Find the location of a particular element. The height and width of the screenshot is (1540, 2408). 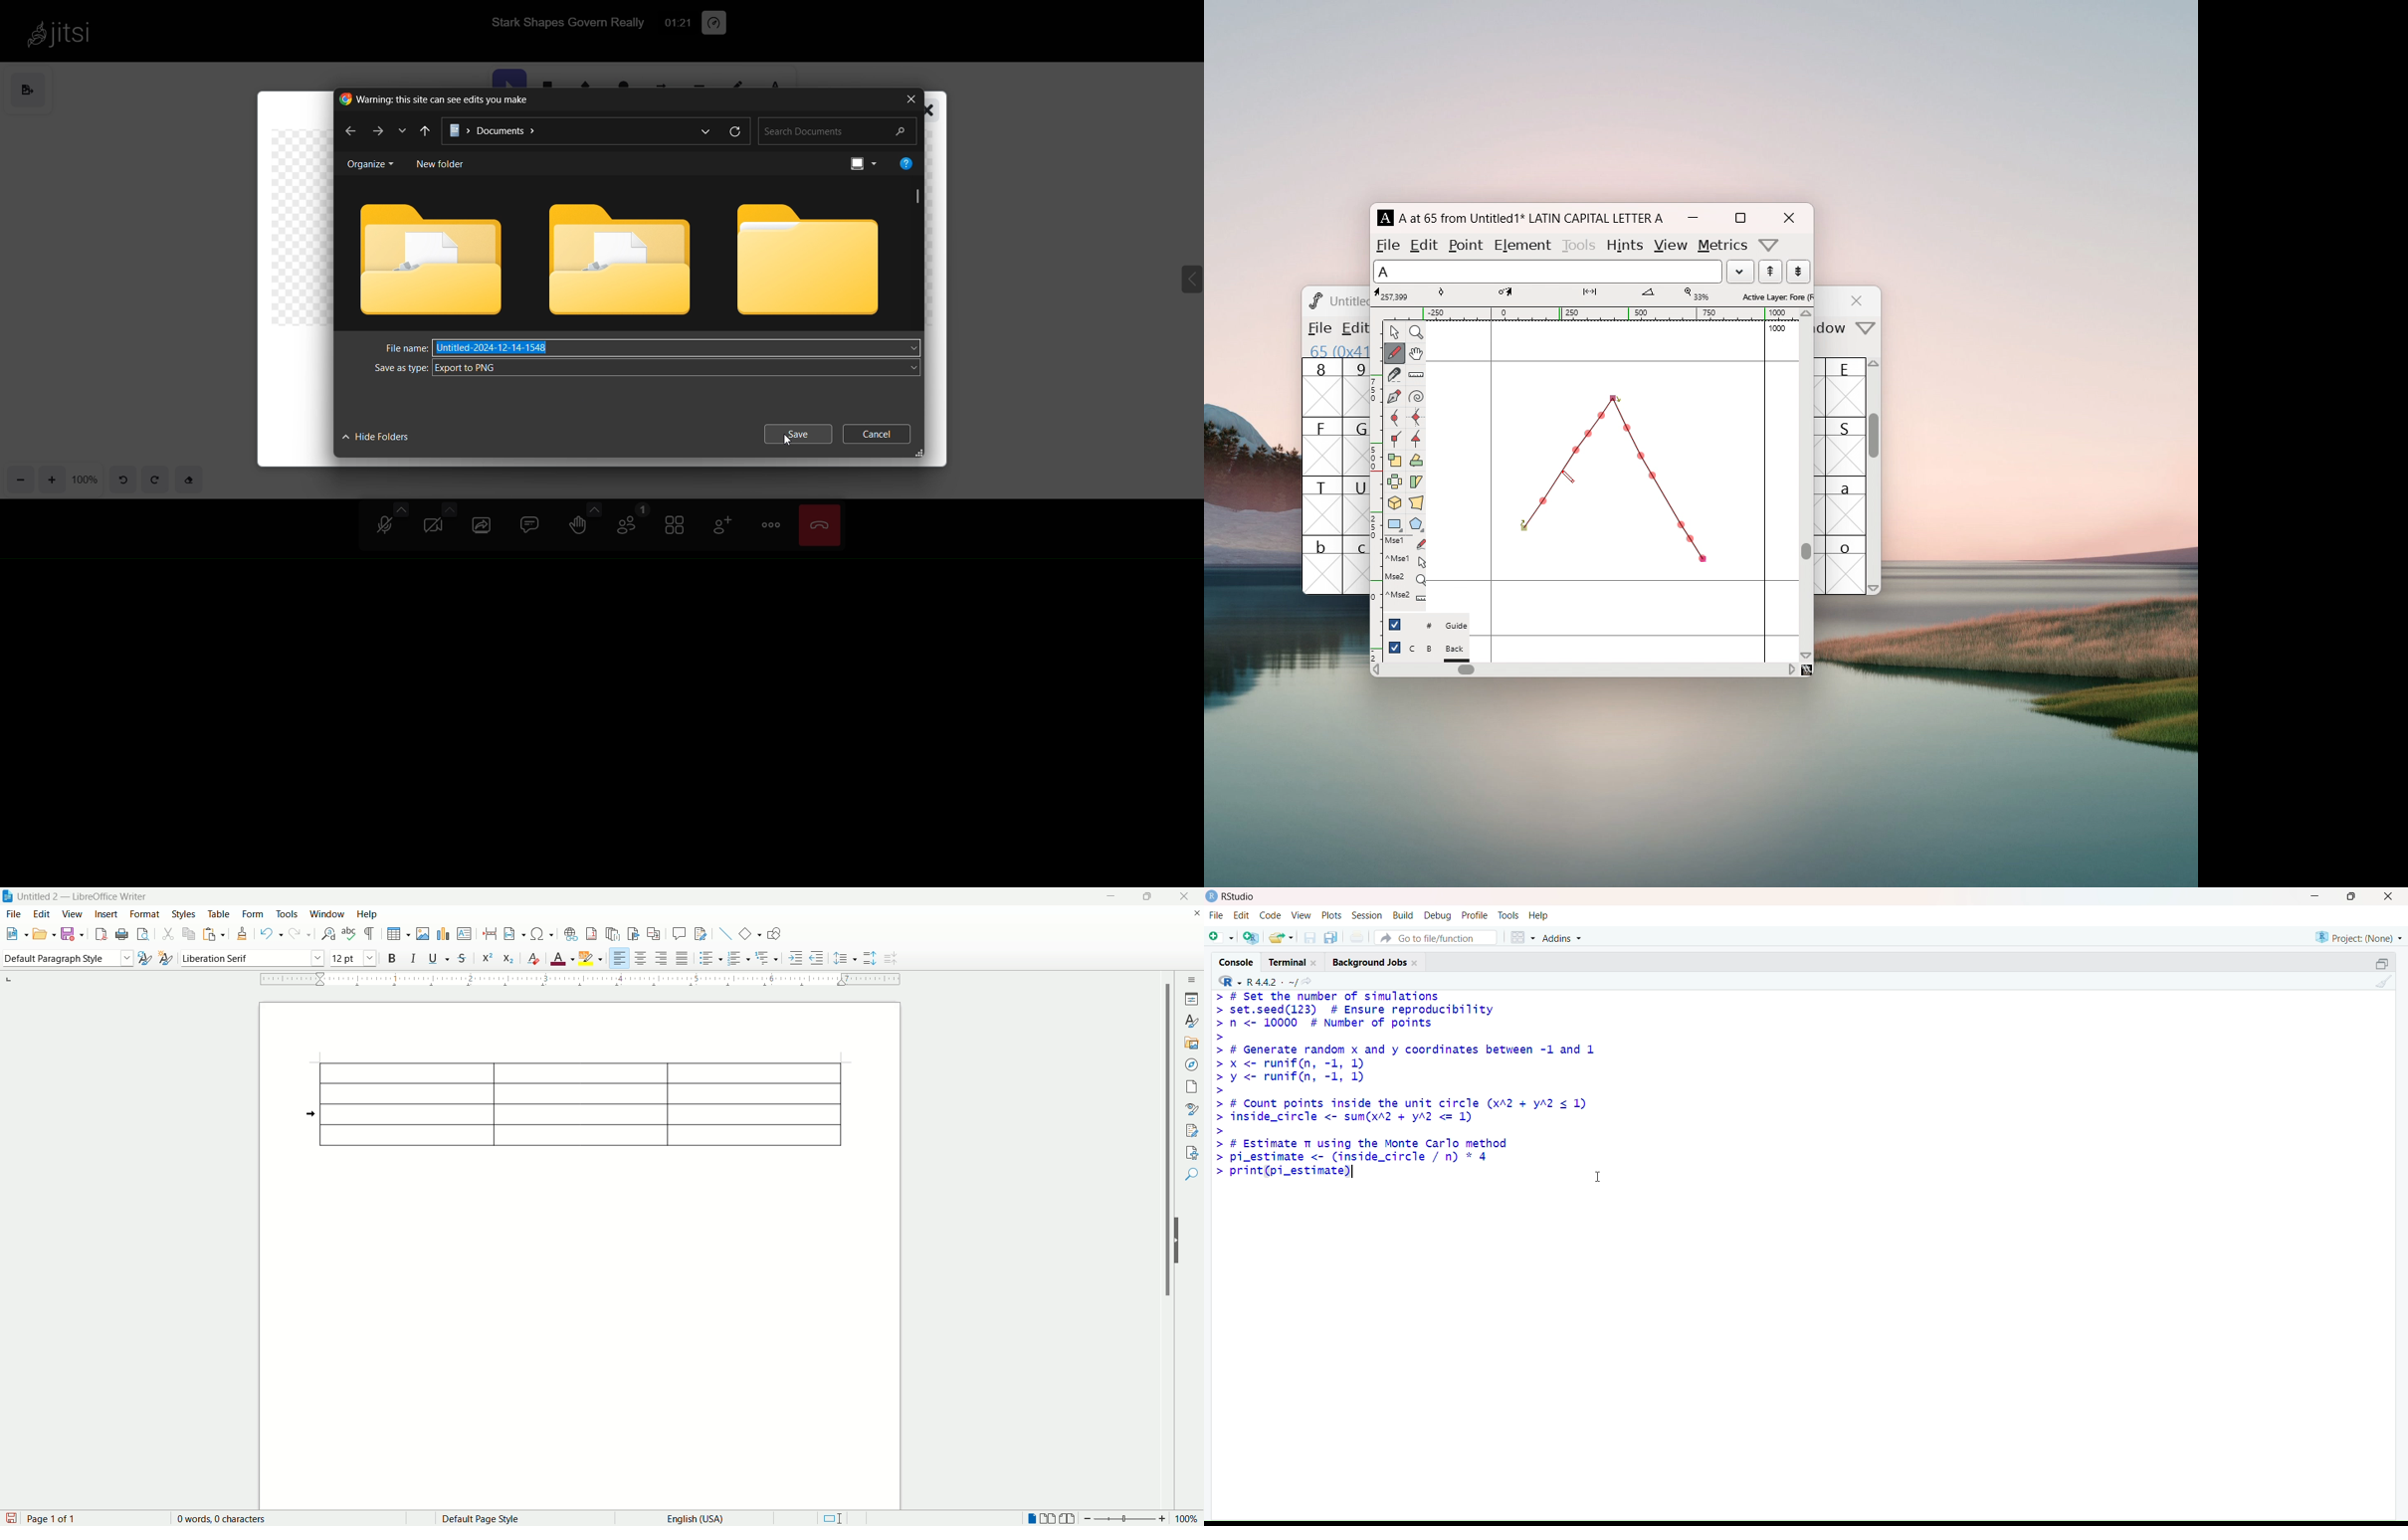

Print the current file is located at coordinates (1359, 935).